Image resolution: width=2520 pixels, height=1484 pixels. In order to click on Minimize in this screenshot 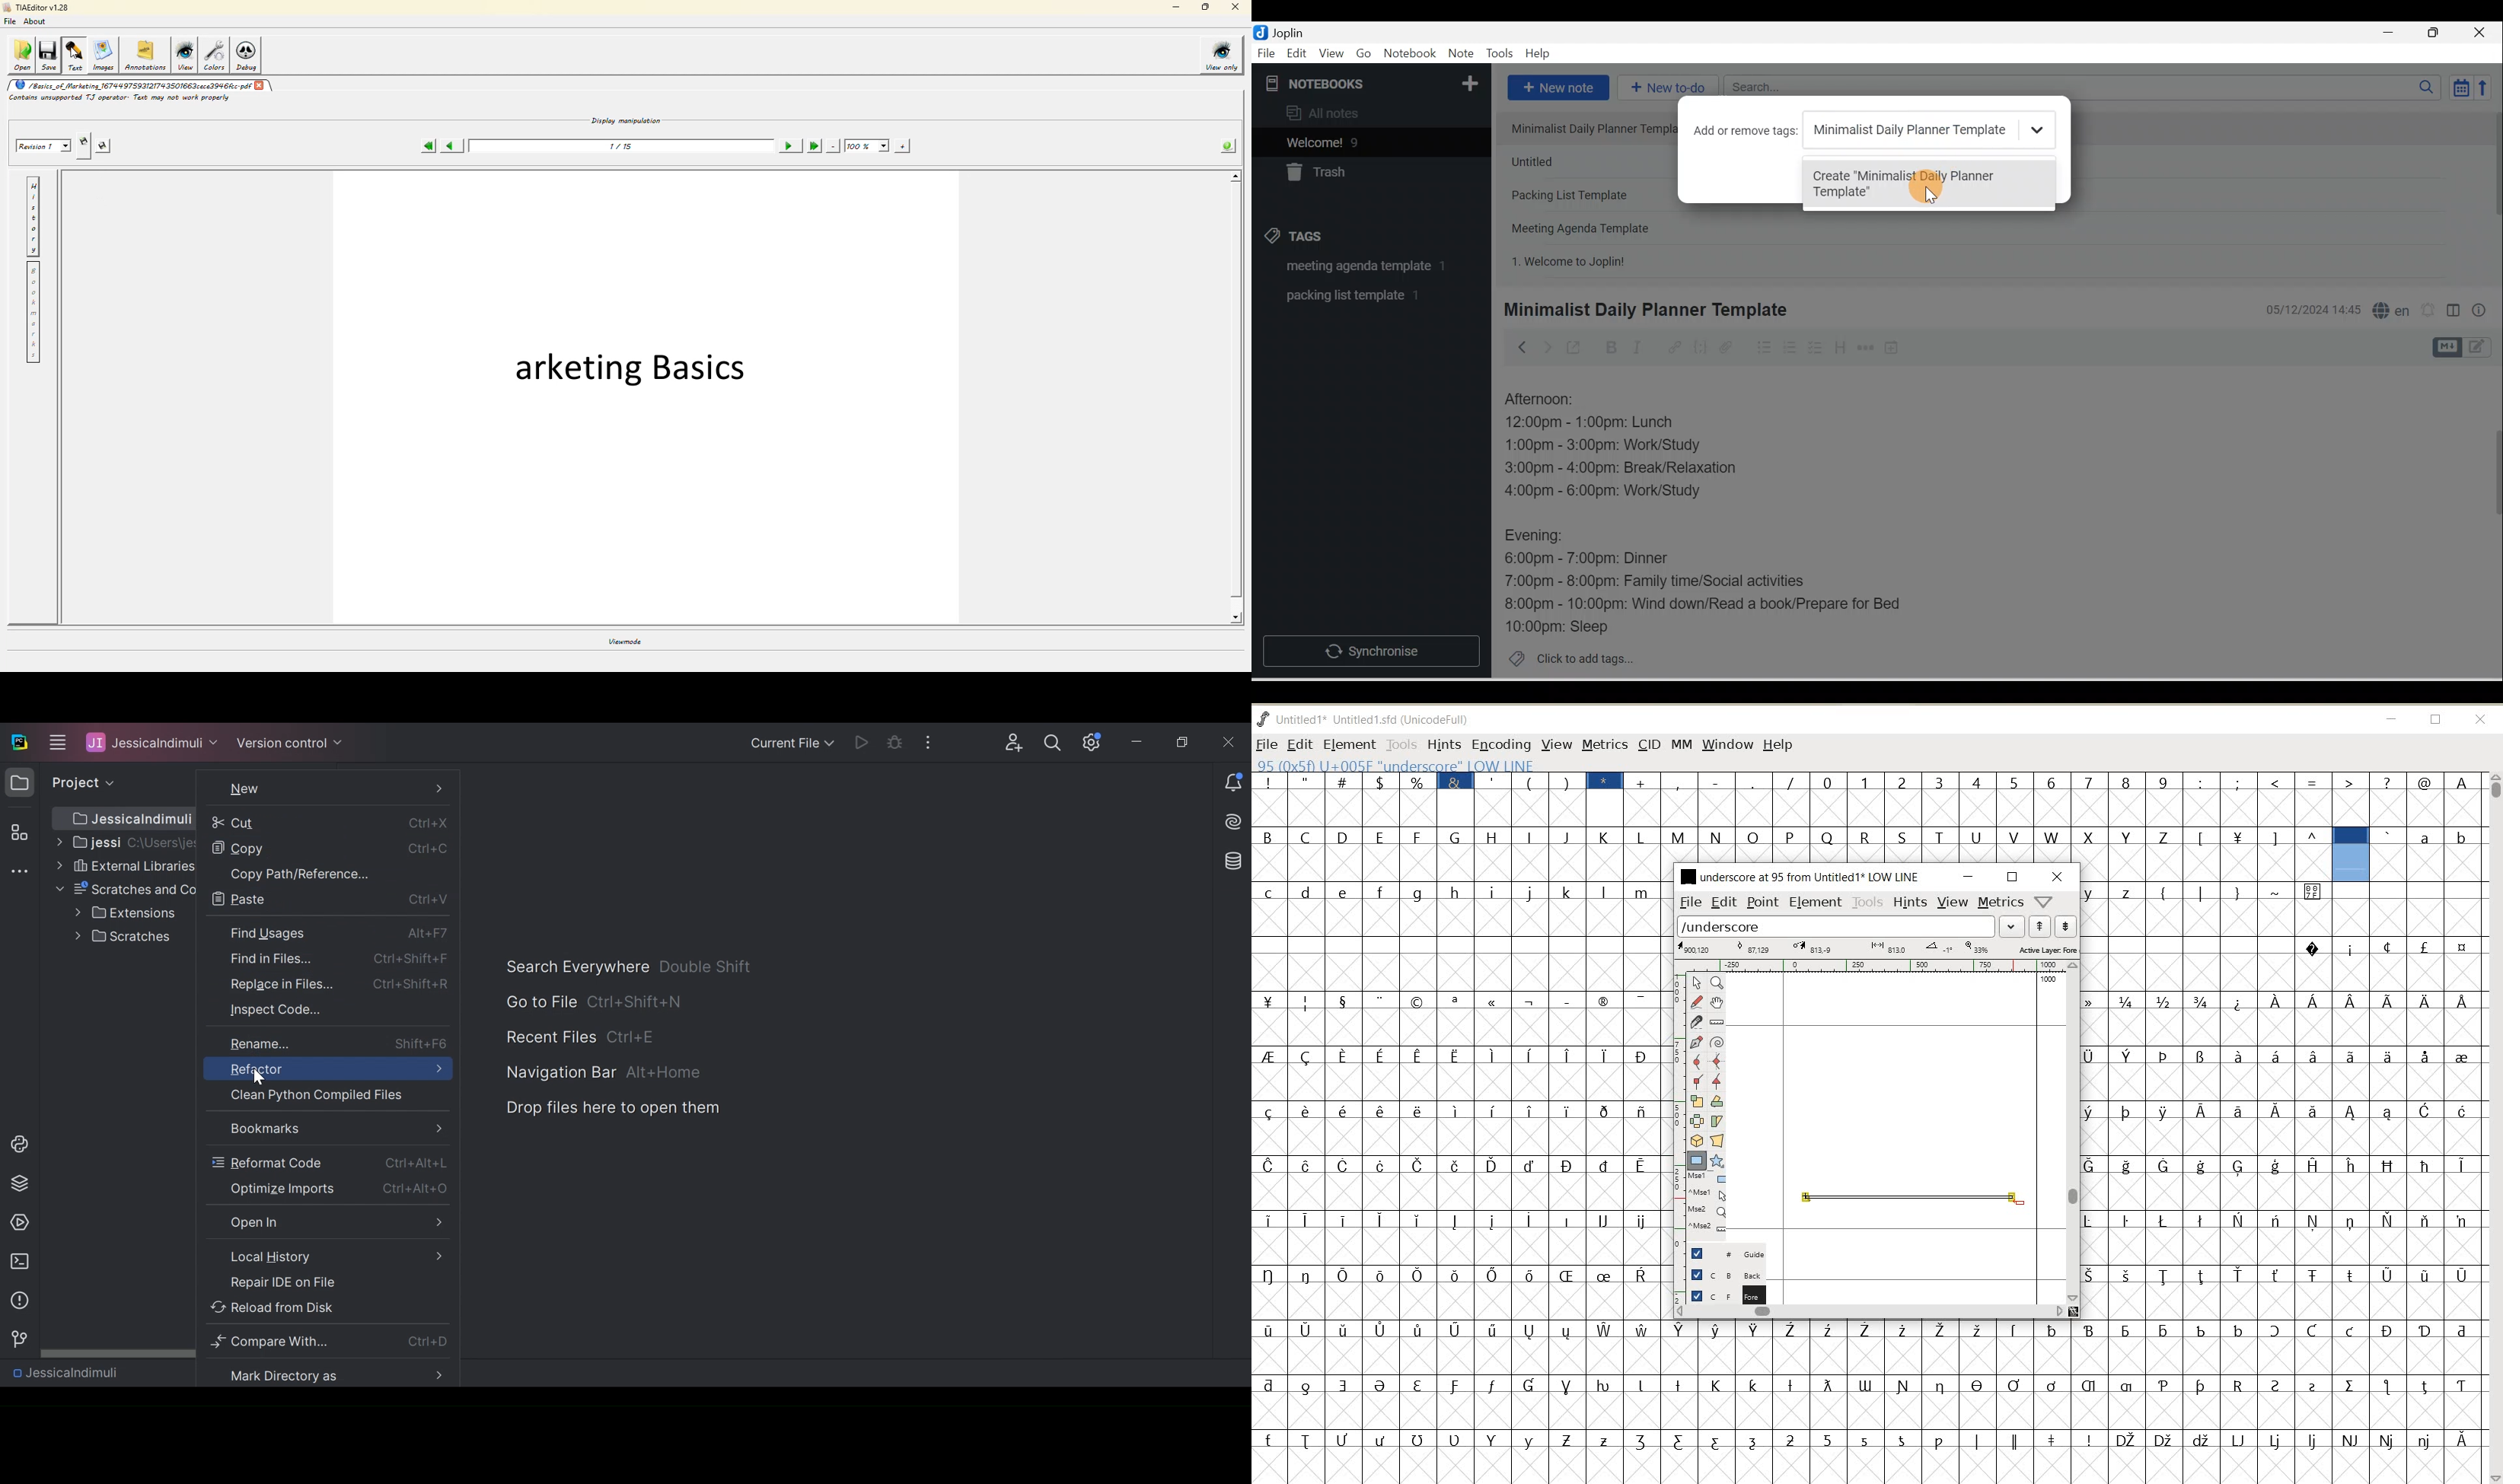, I will do `click(1139, 744)`.